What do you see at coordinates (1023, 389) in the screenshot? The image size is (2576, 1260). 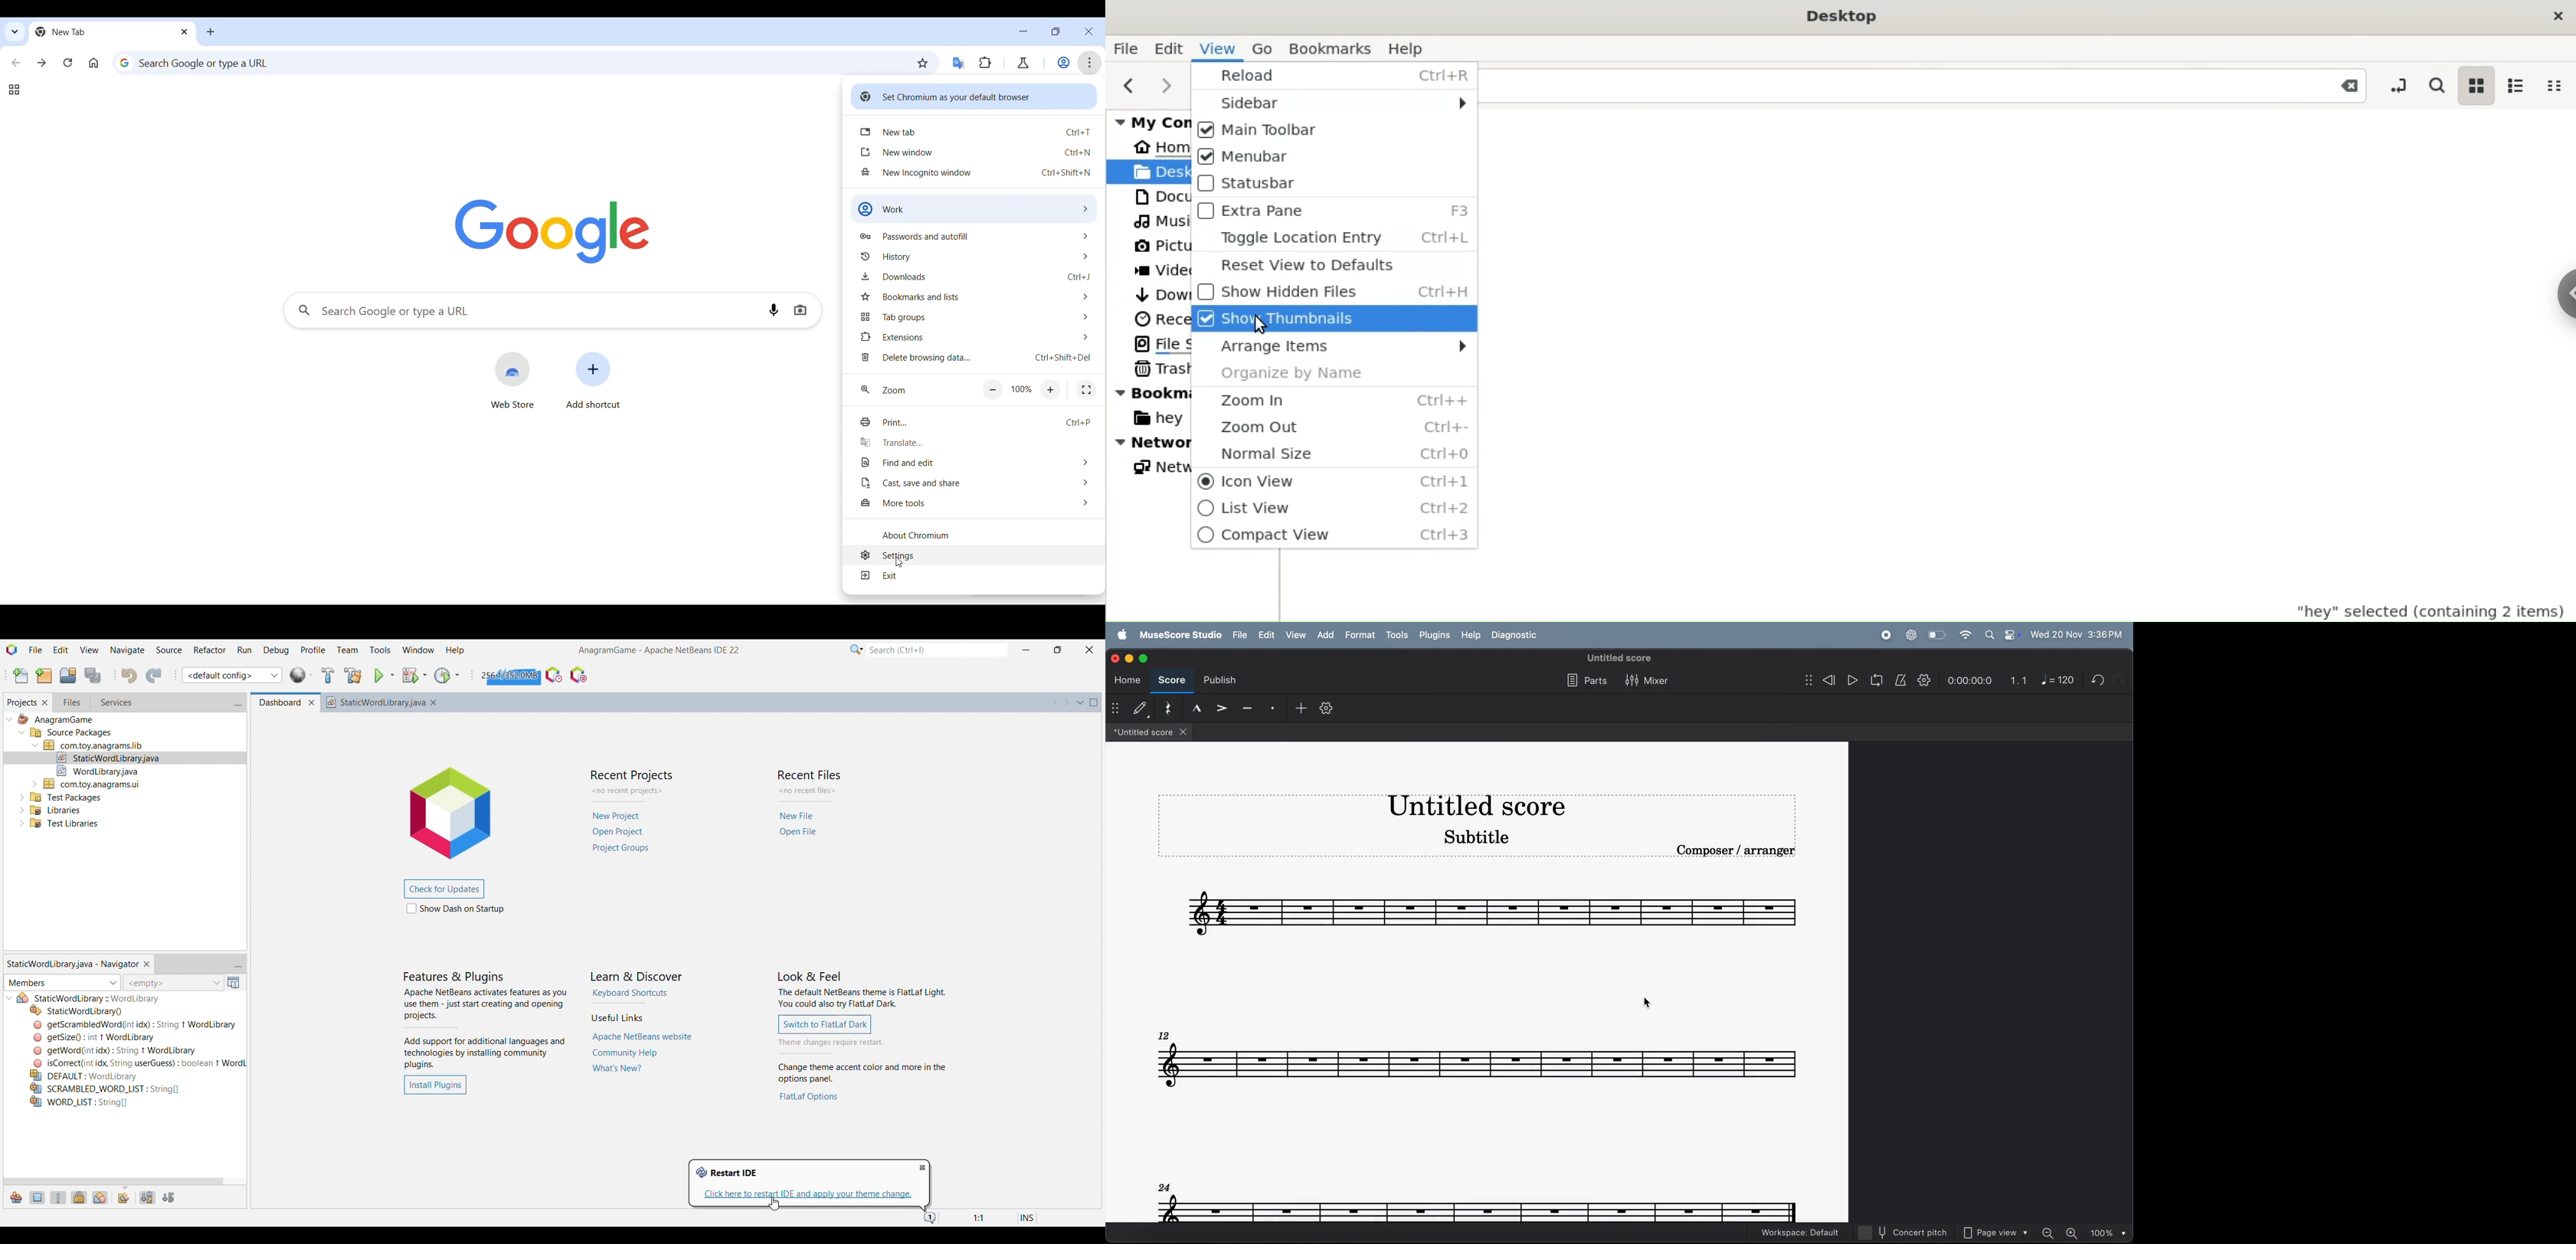 I see `100%` at bounding box center [1023, 389].